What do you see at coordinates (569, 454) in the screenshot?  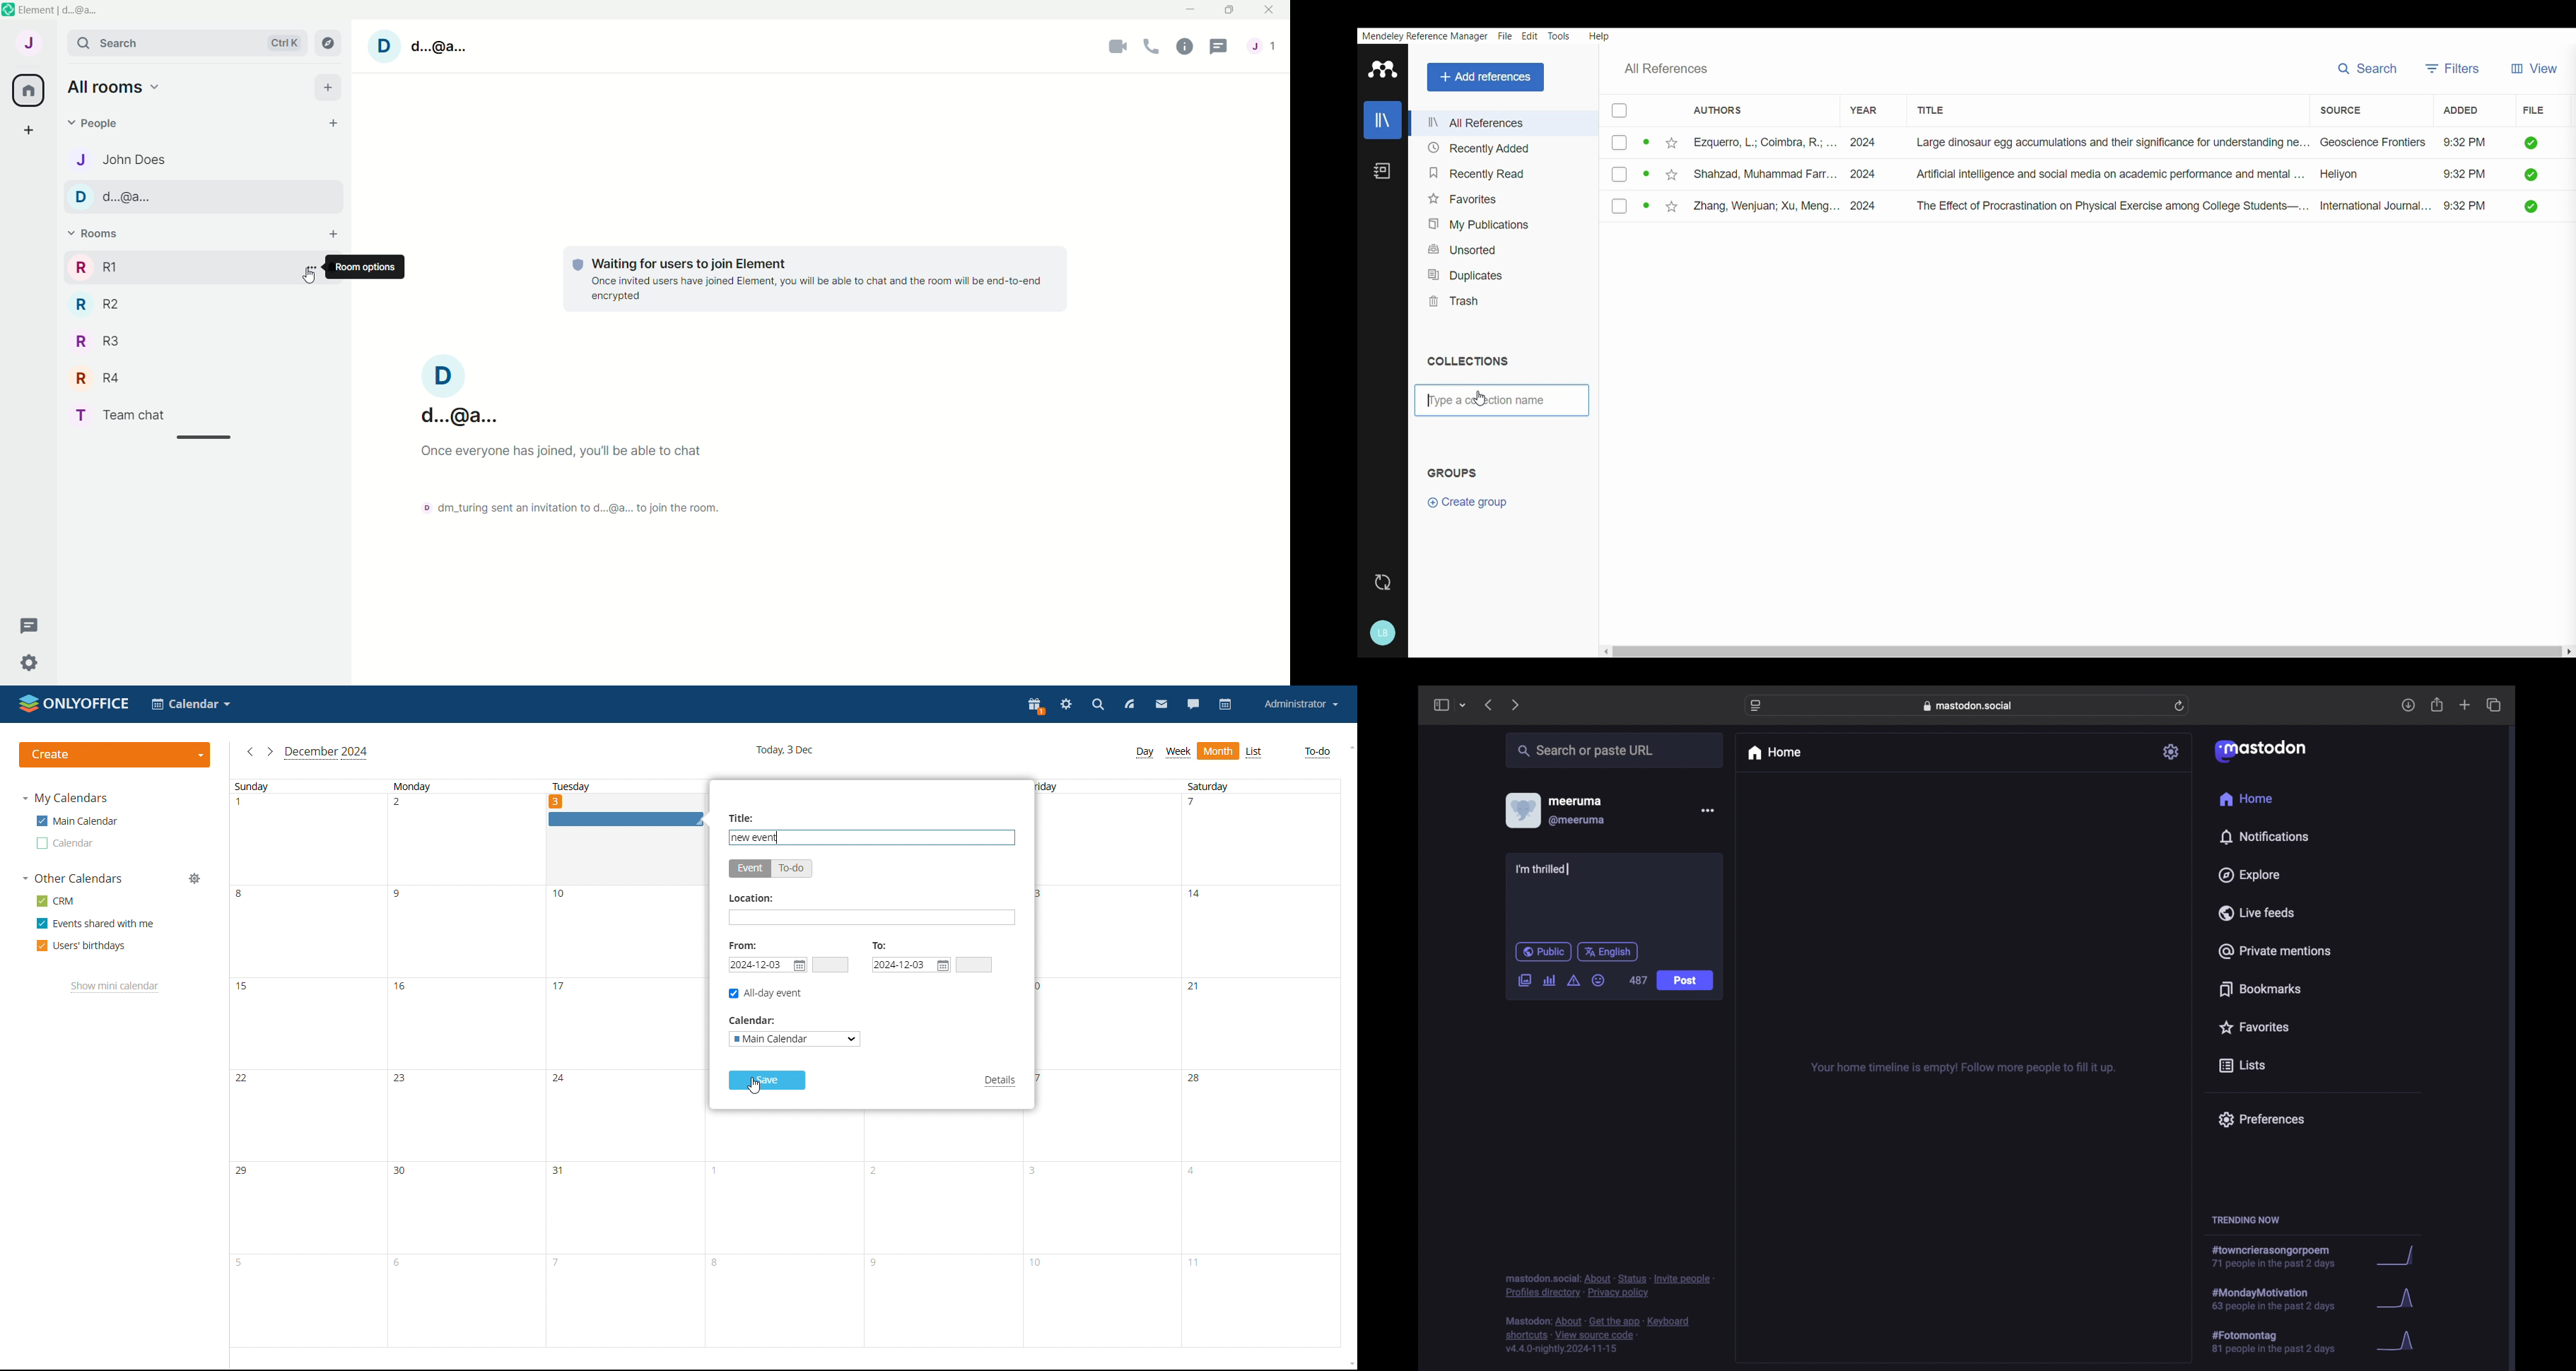 I see `Once everyone has joined, you'll be able to chat` at bounding box center [569, 454].